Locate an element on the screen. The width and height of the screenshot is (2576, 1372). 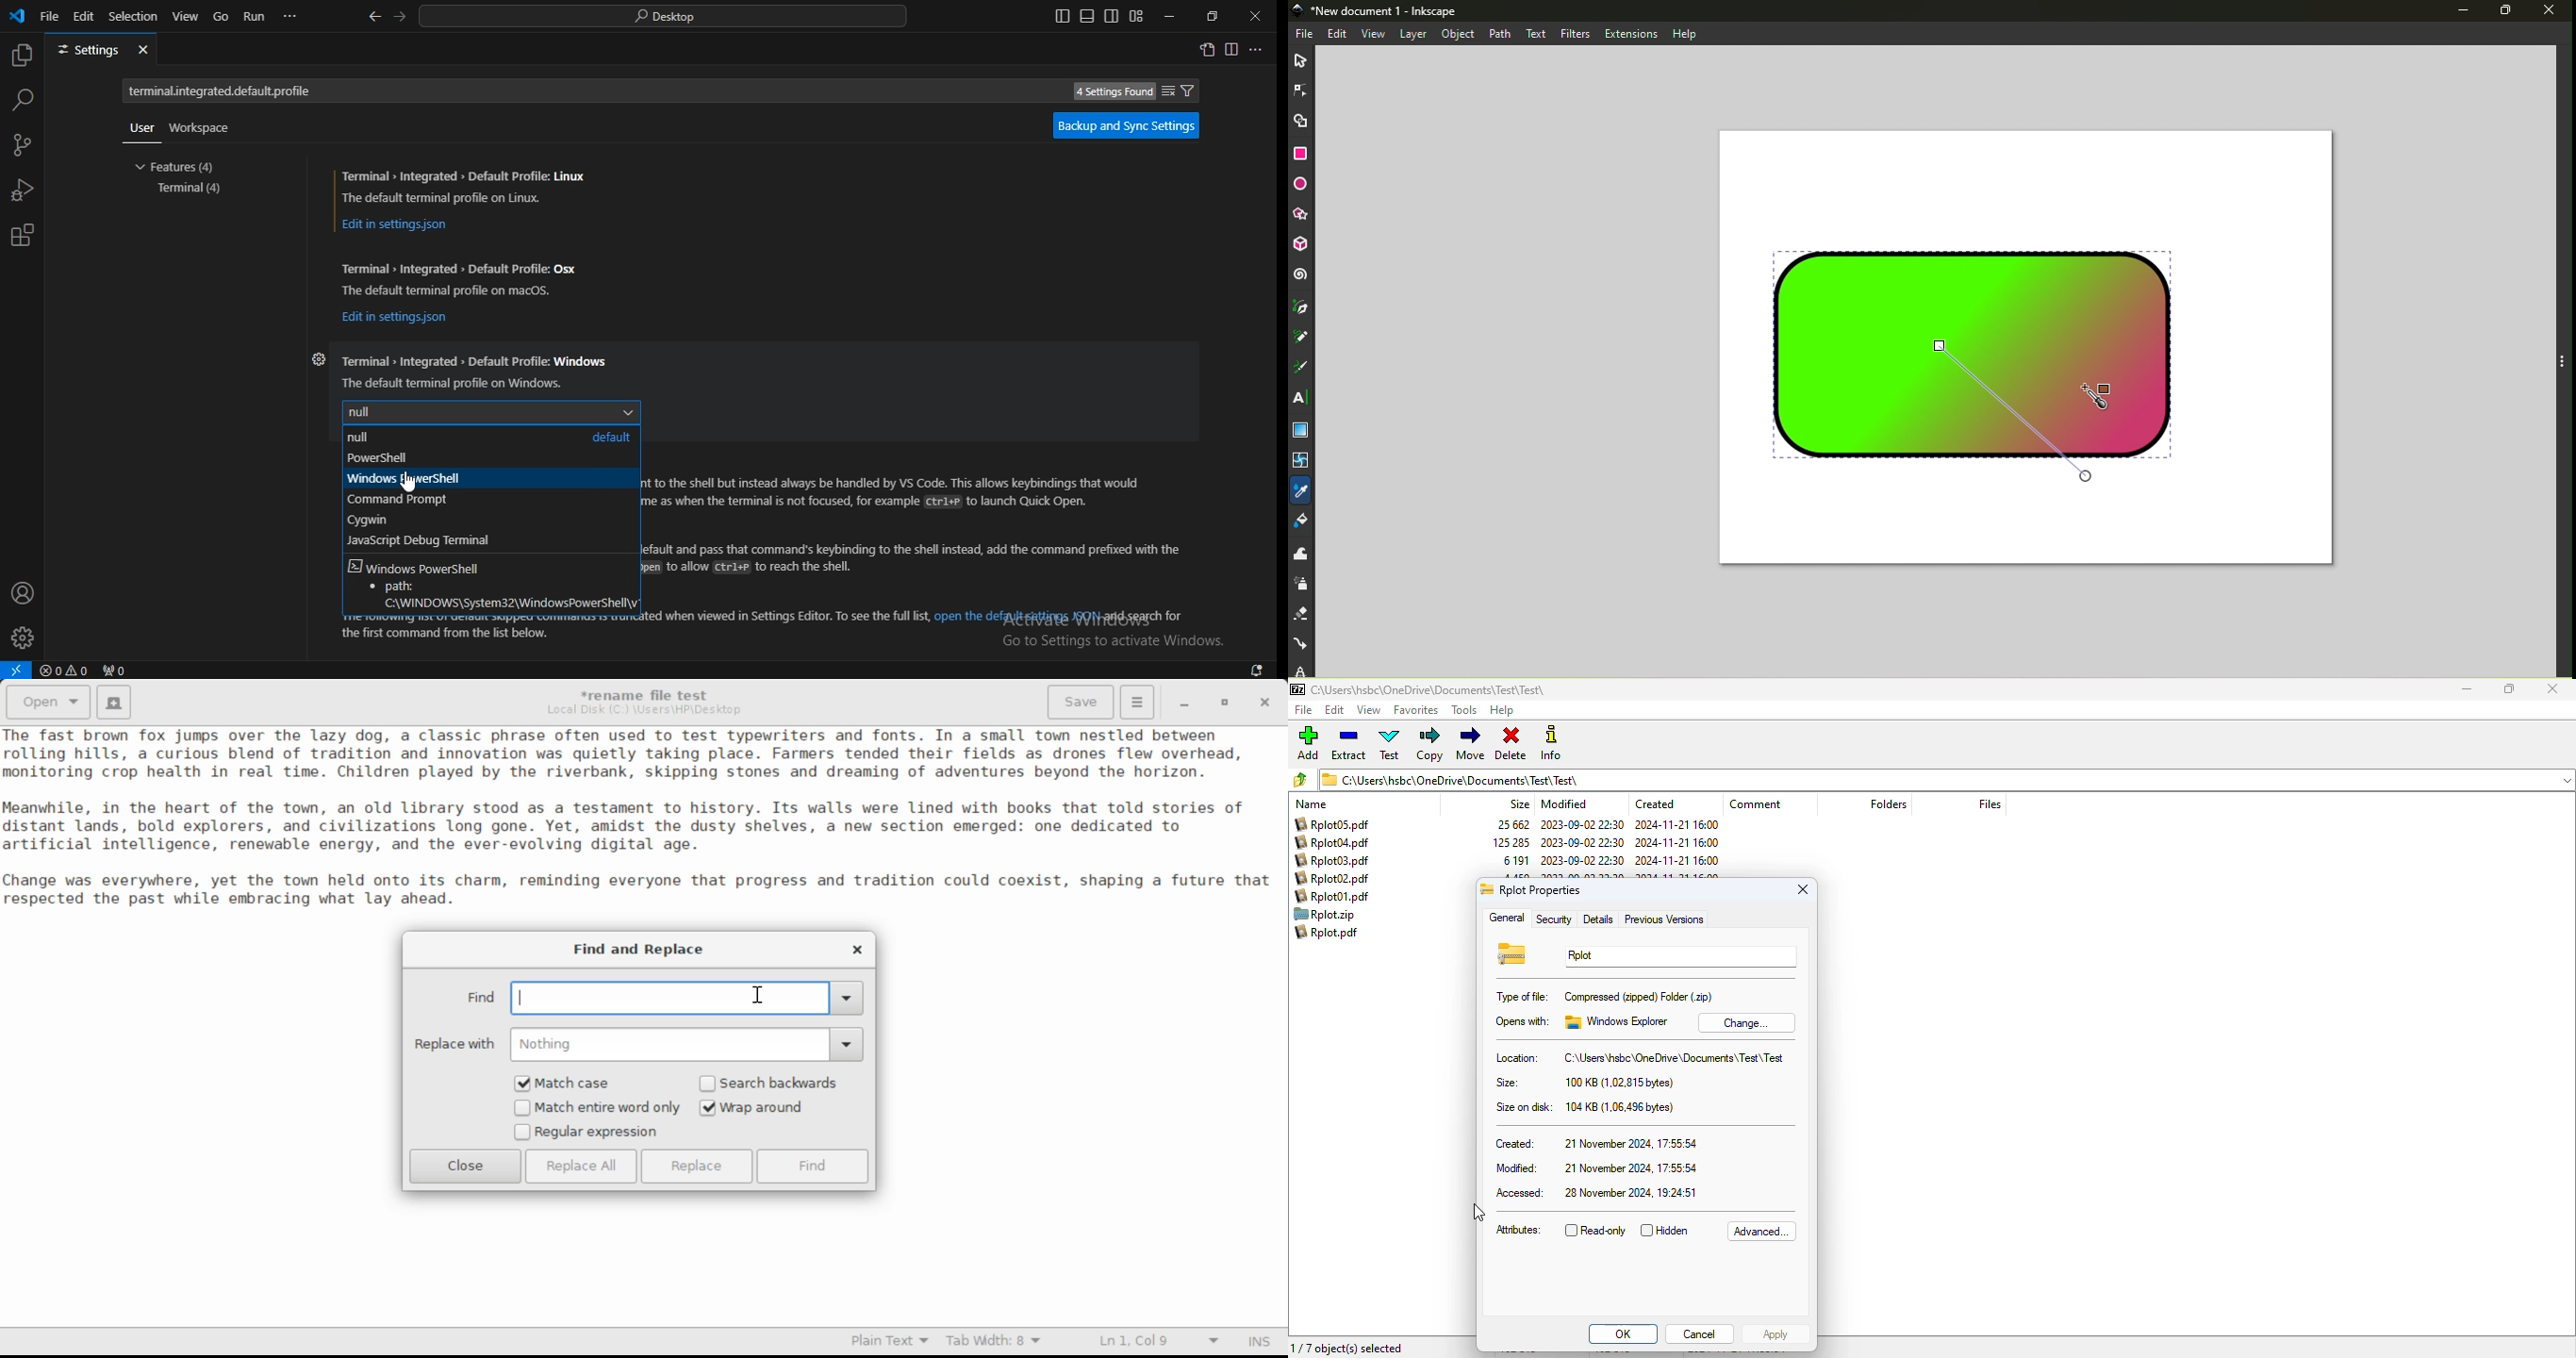
Search backwards is located at coordinates (773, 1083).